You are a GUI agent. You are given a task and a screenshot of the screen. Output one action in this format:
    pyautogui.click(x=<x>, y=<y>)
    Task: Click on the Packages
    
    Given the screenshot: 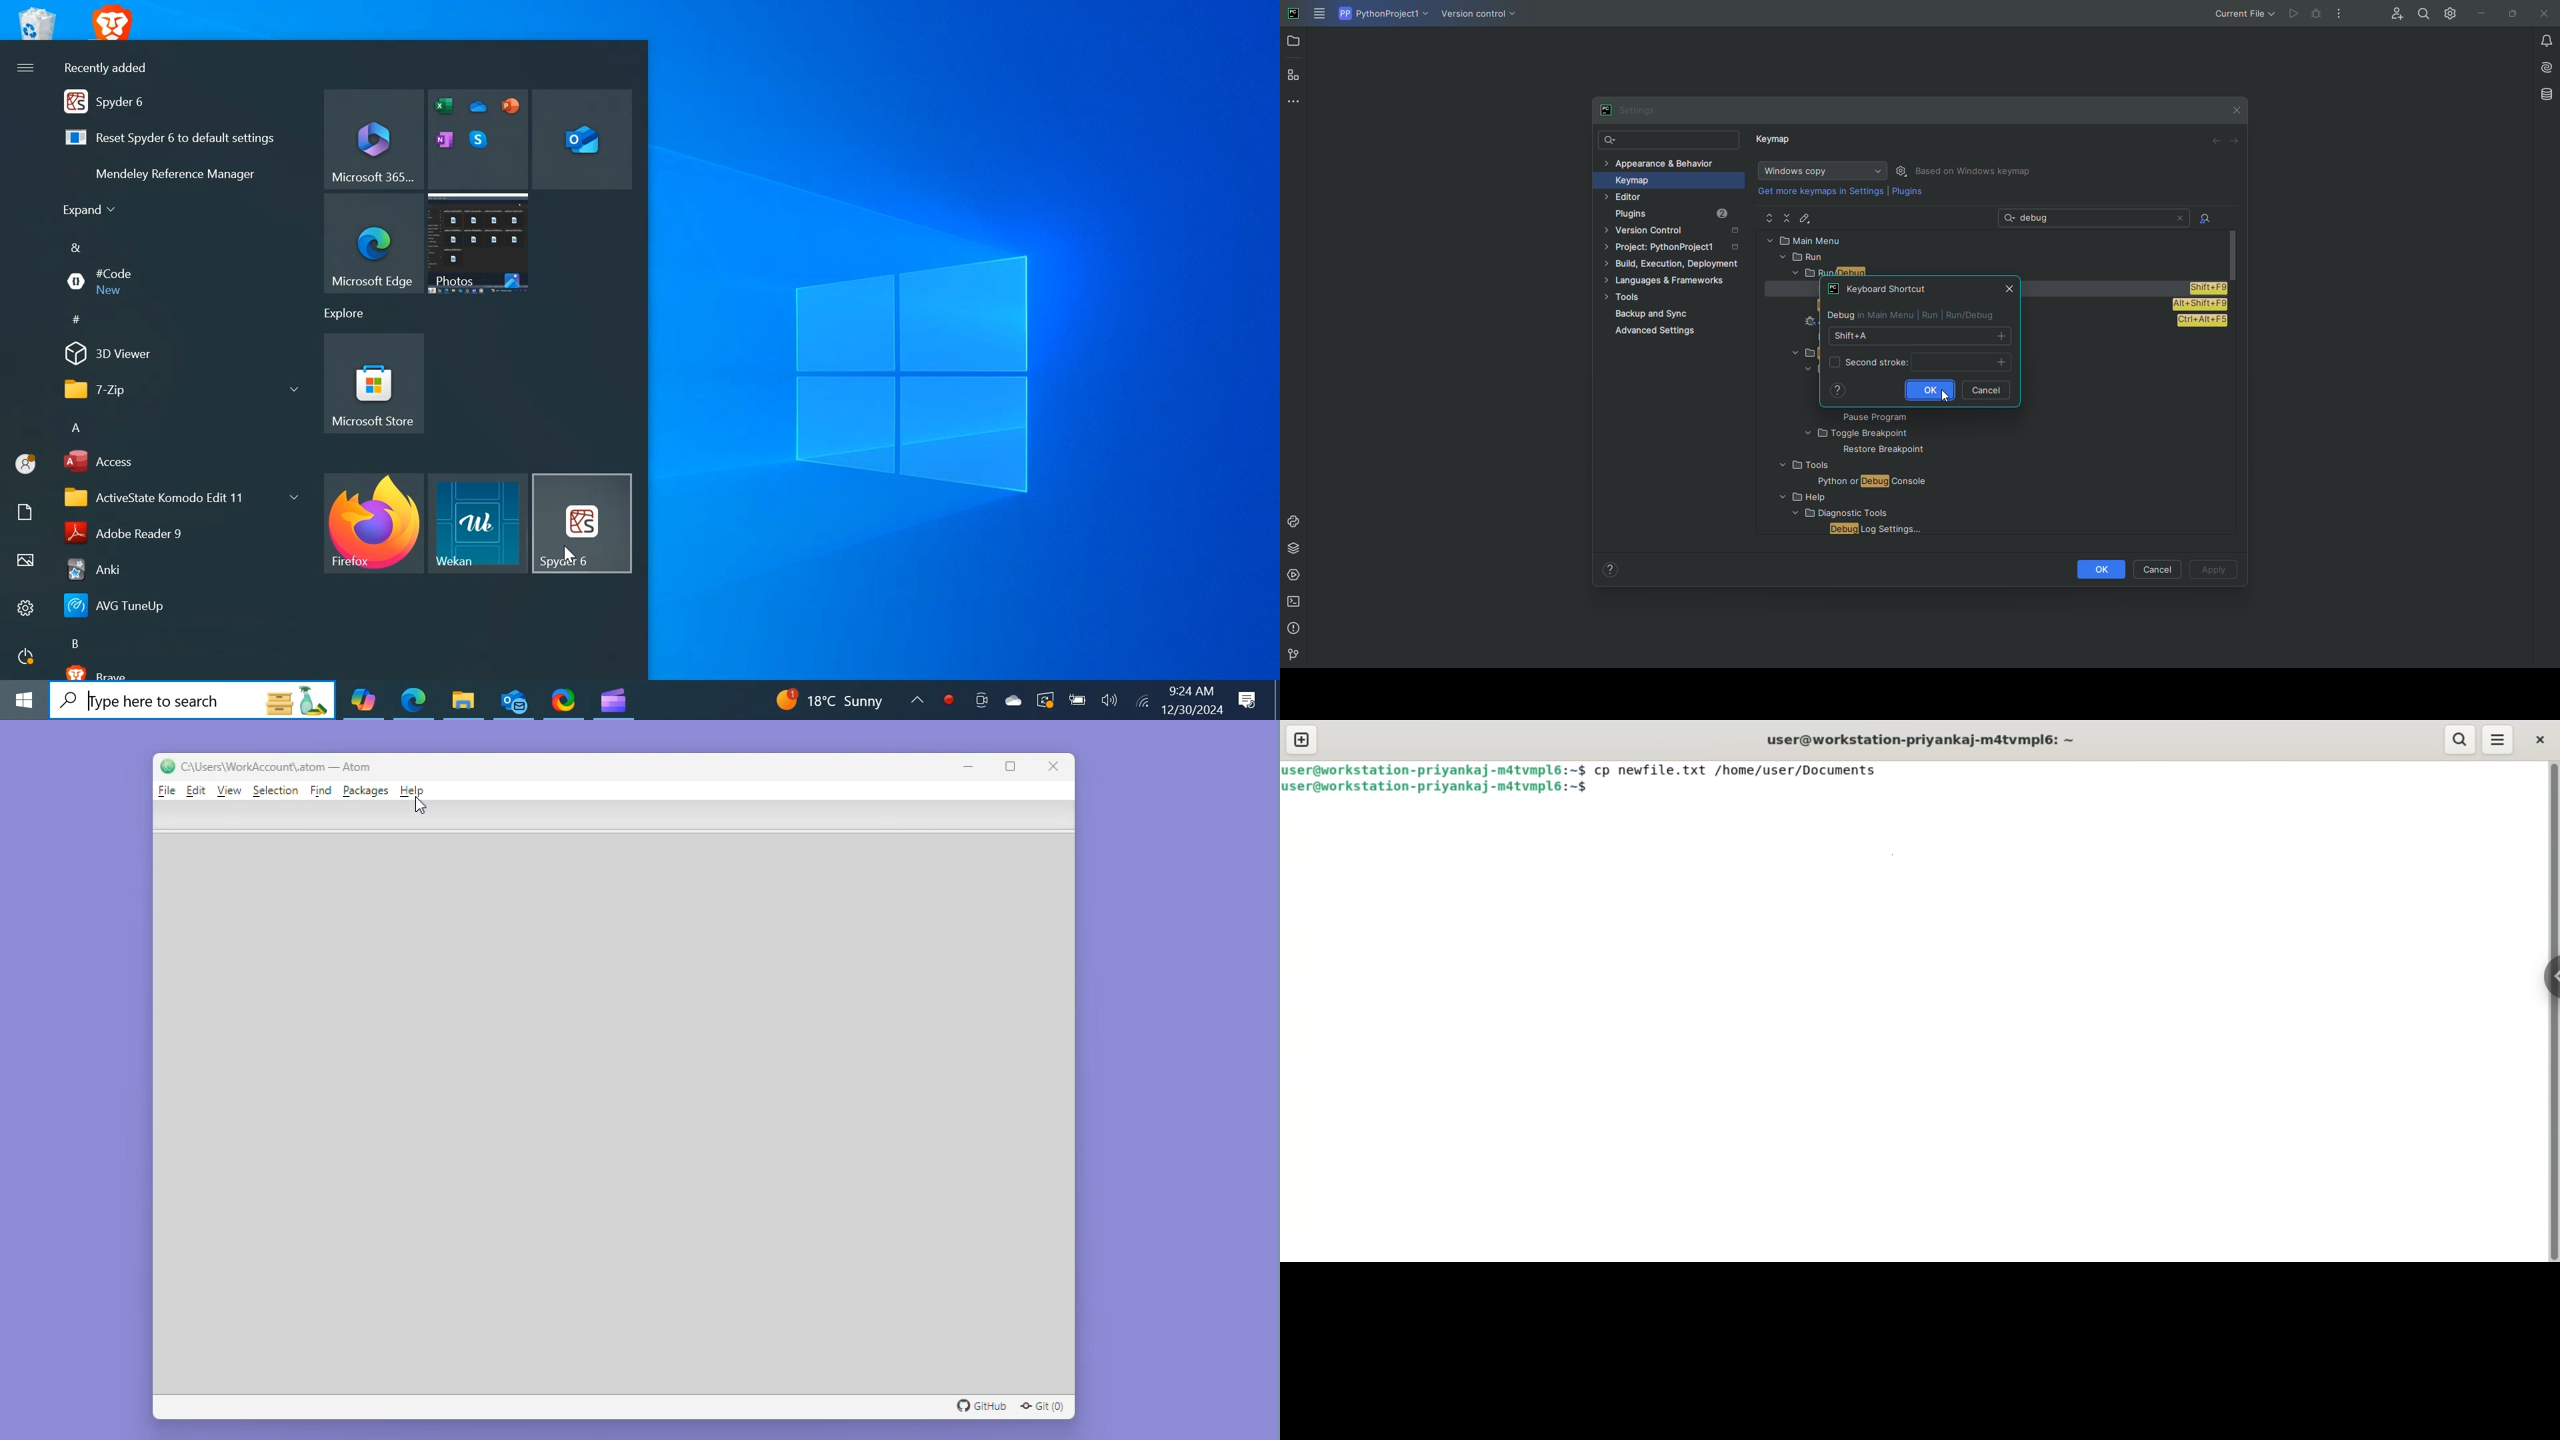 What is the action you would take?
    pyautogui.click(x=1297, y=548)
    